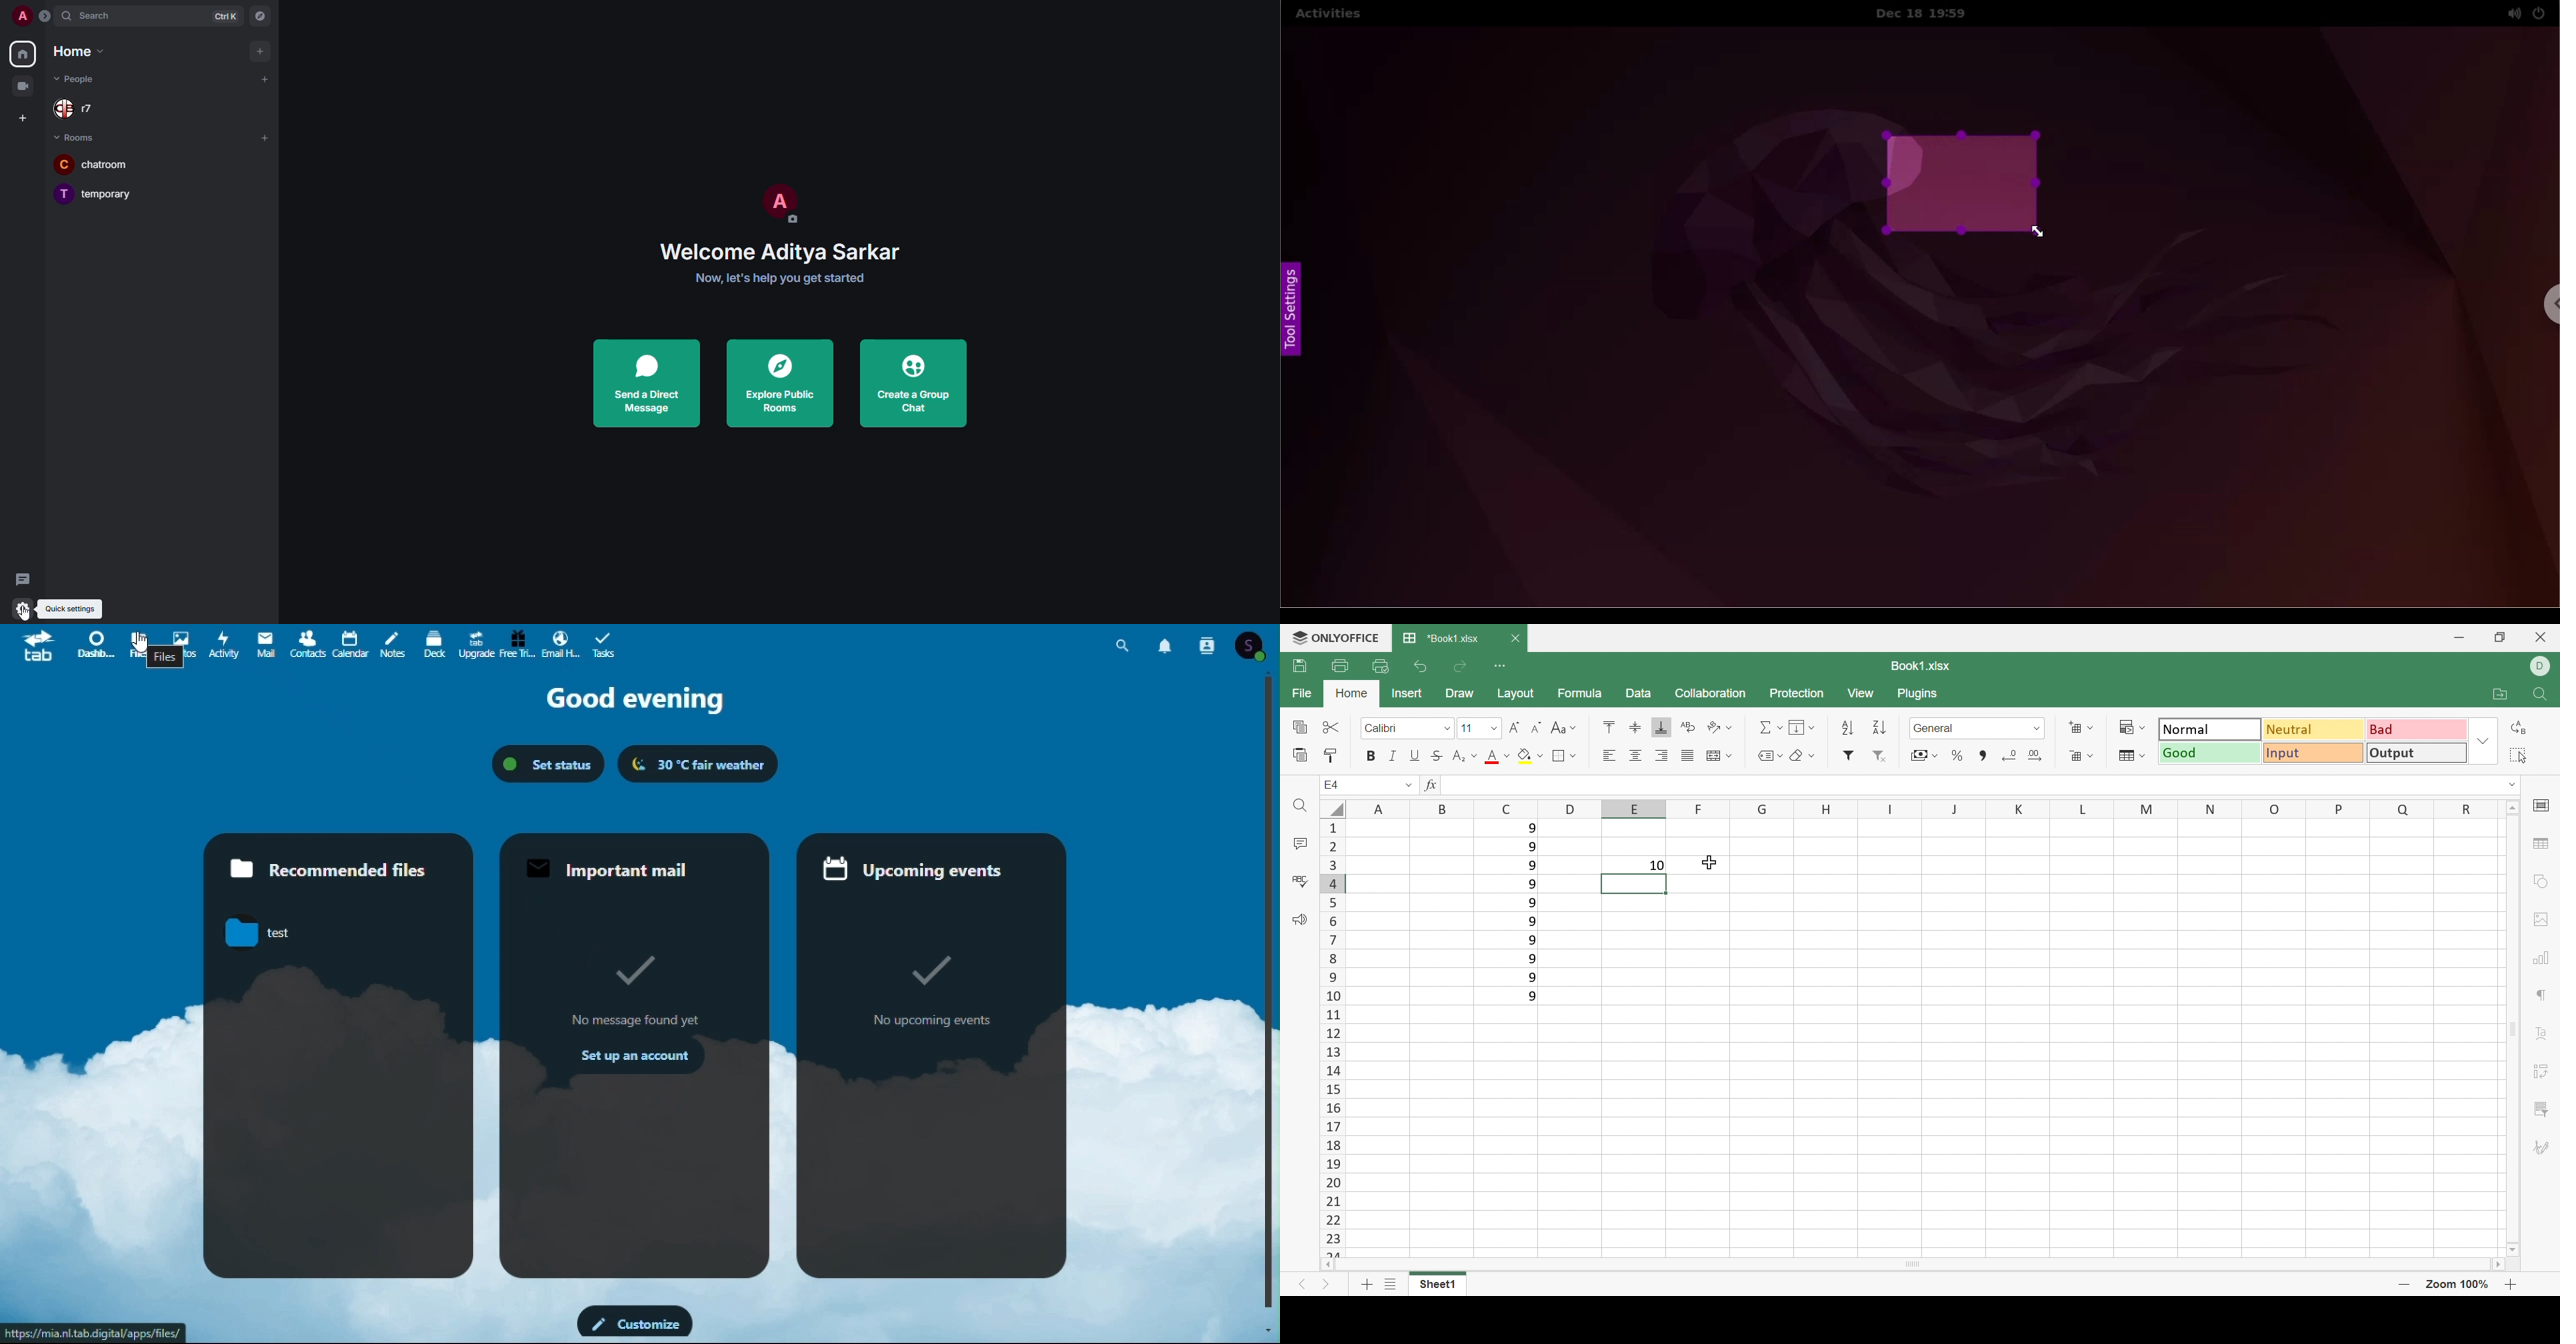  I want to click on ONLYOFFICE, so click(1338, 637).